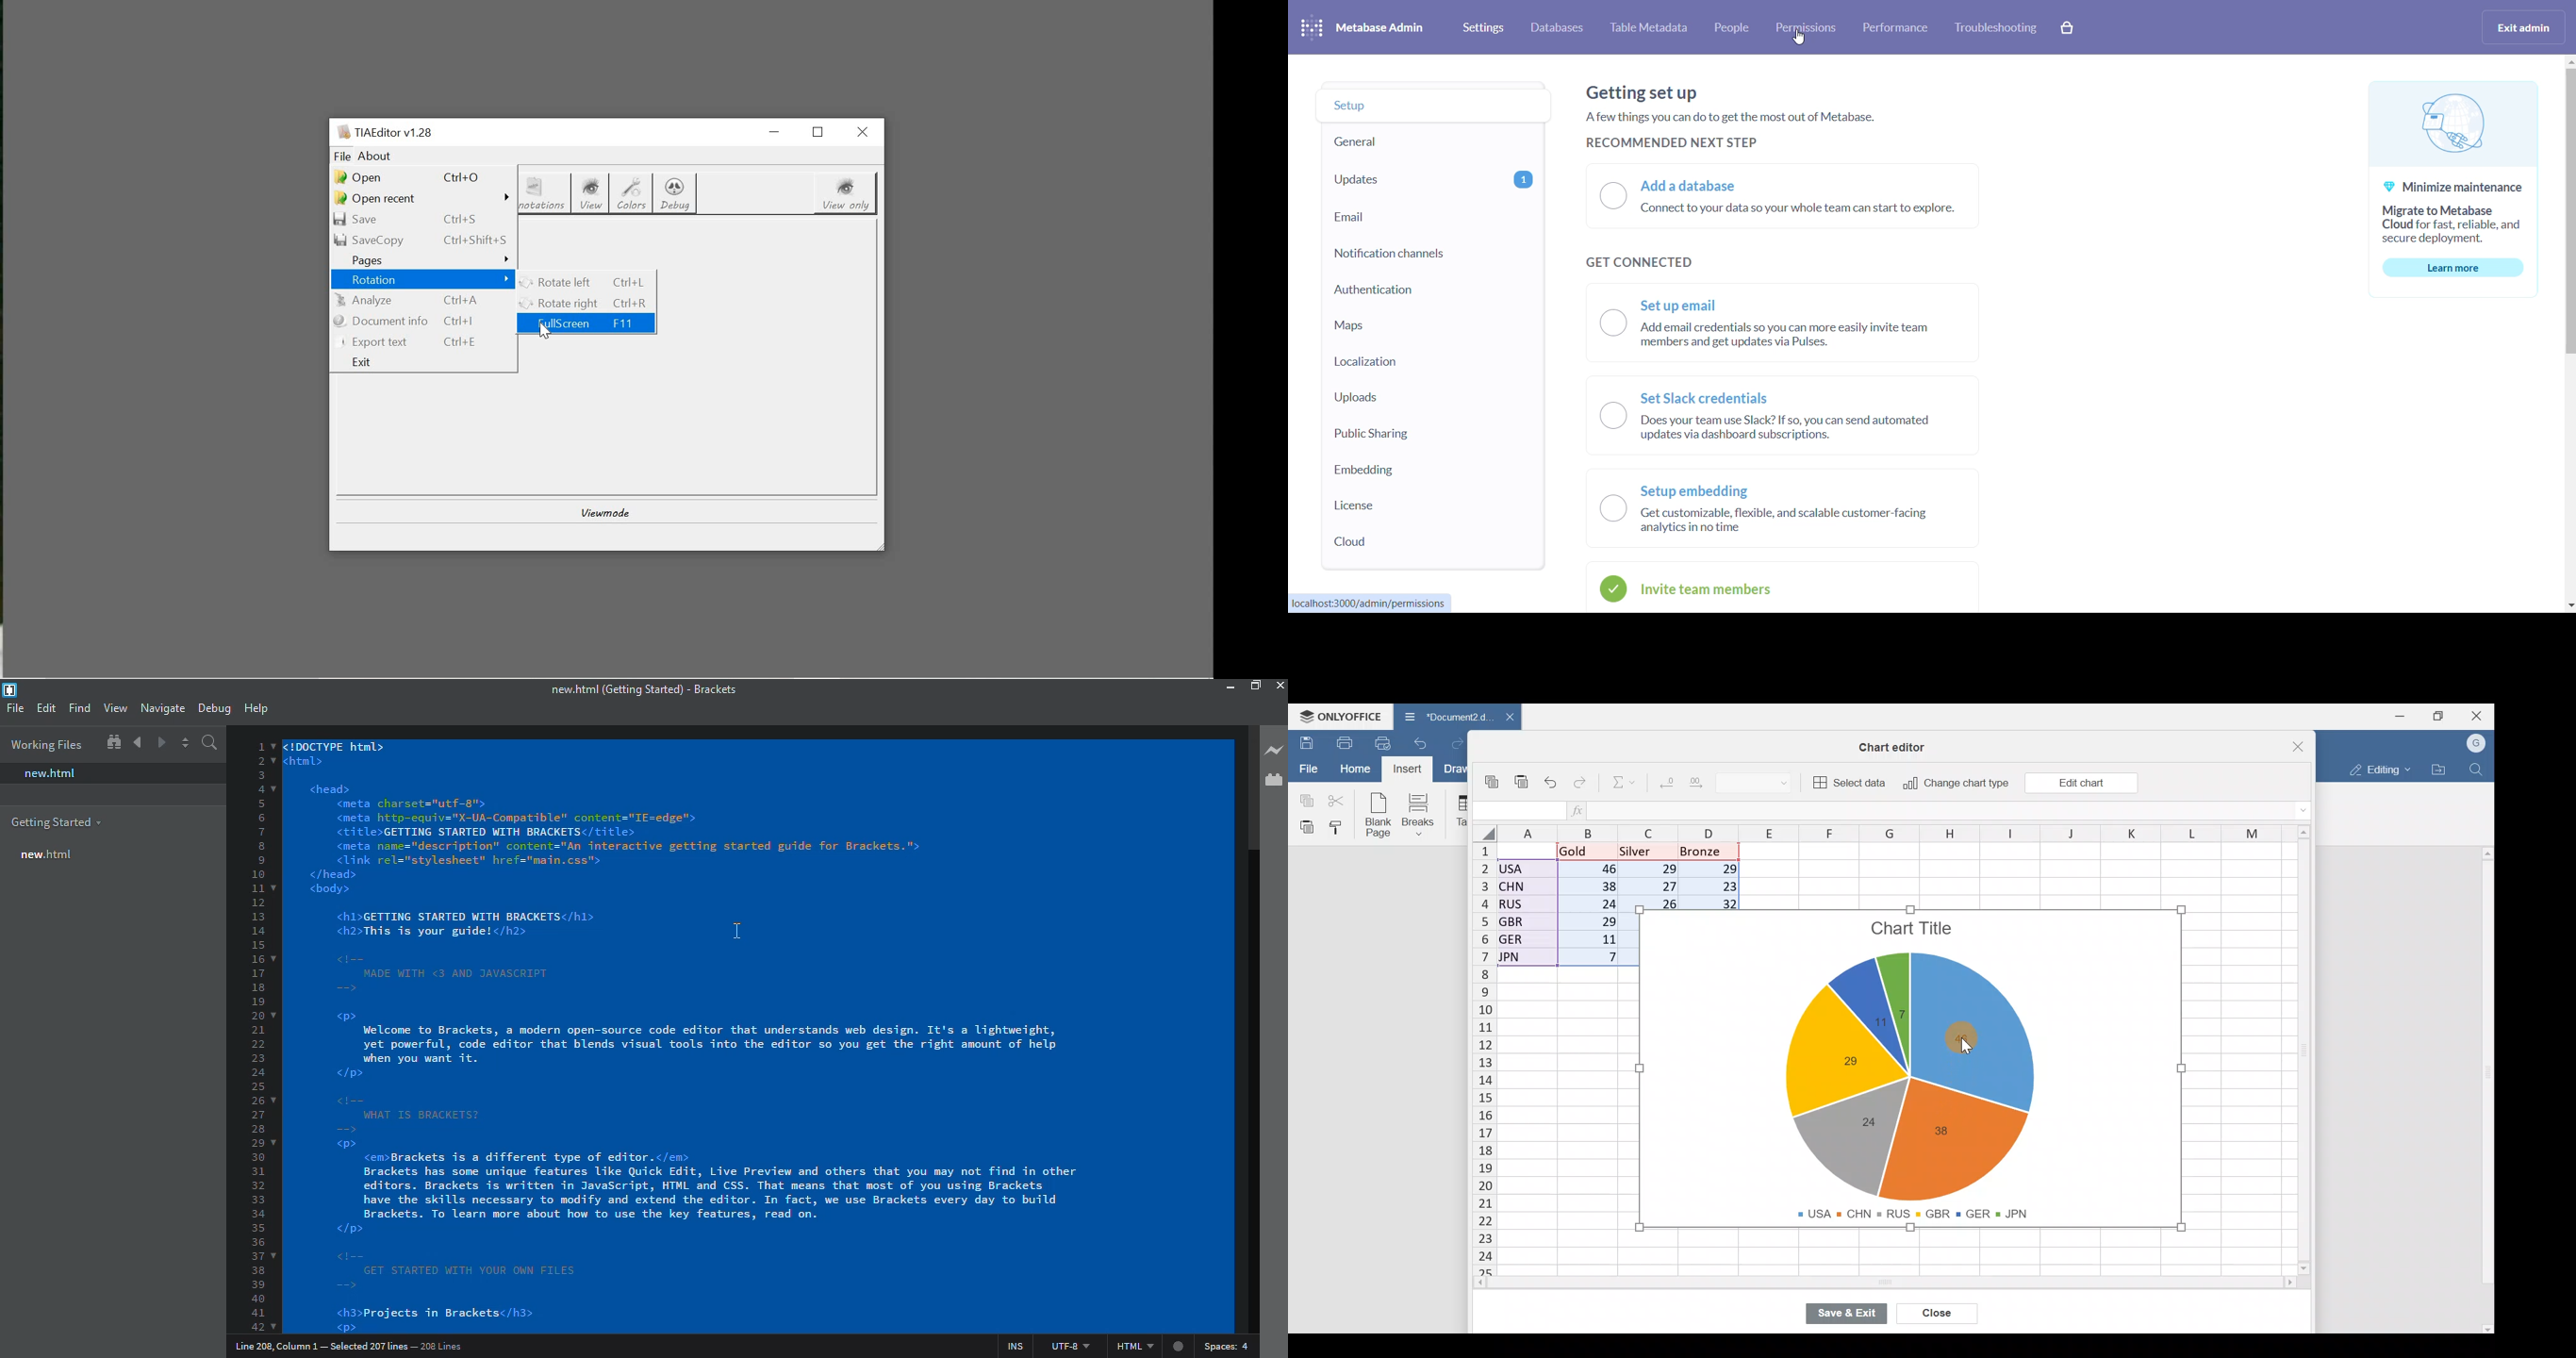 The width and height of the screenshot is (2576, 1372). Describe the element at coordinates (44, 742) in the screenshot. I see `working files` at that location.